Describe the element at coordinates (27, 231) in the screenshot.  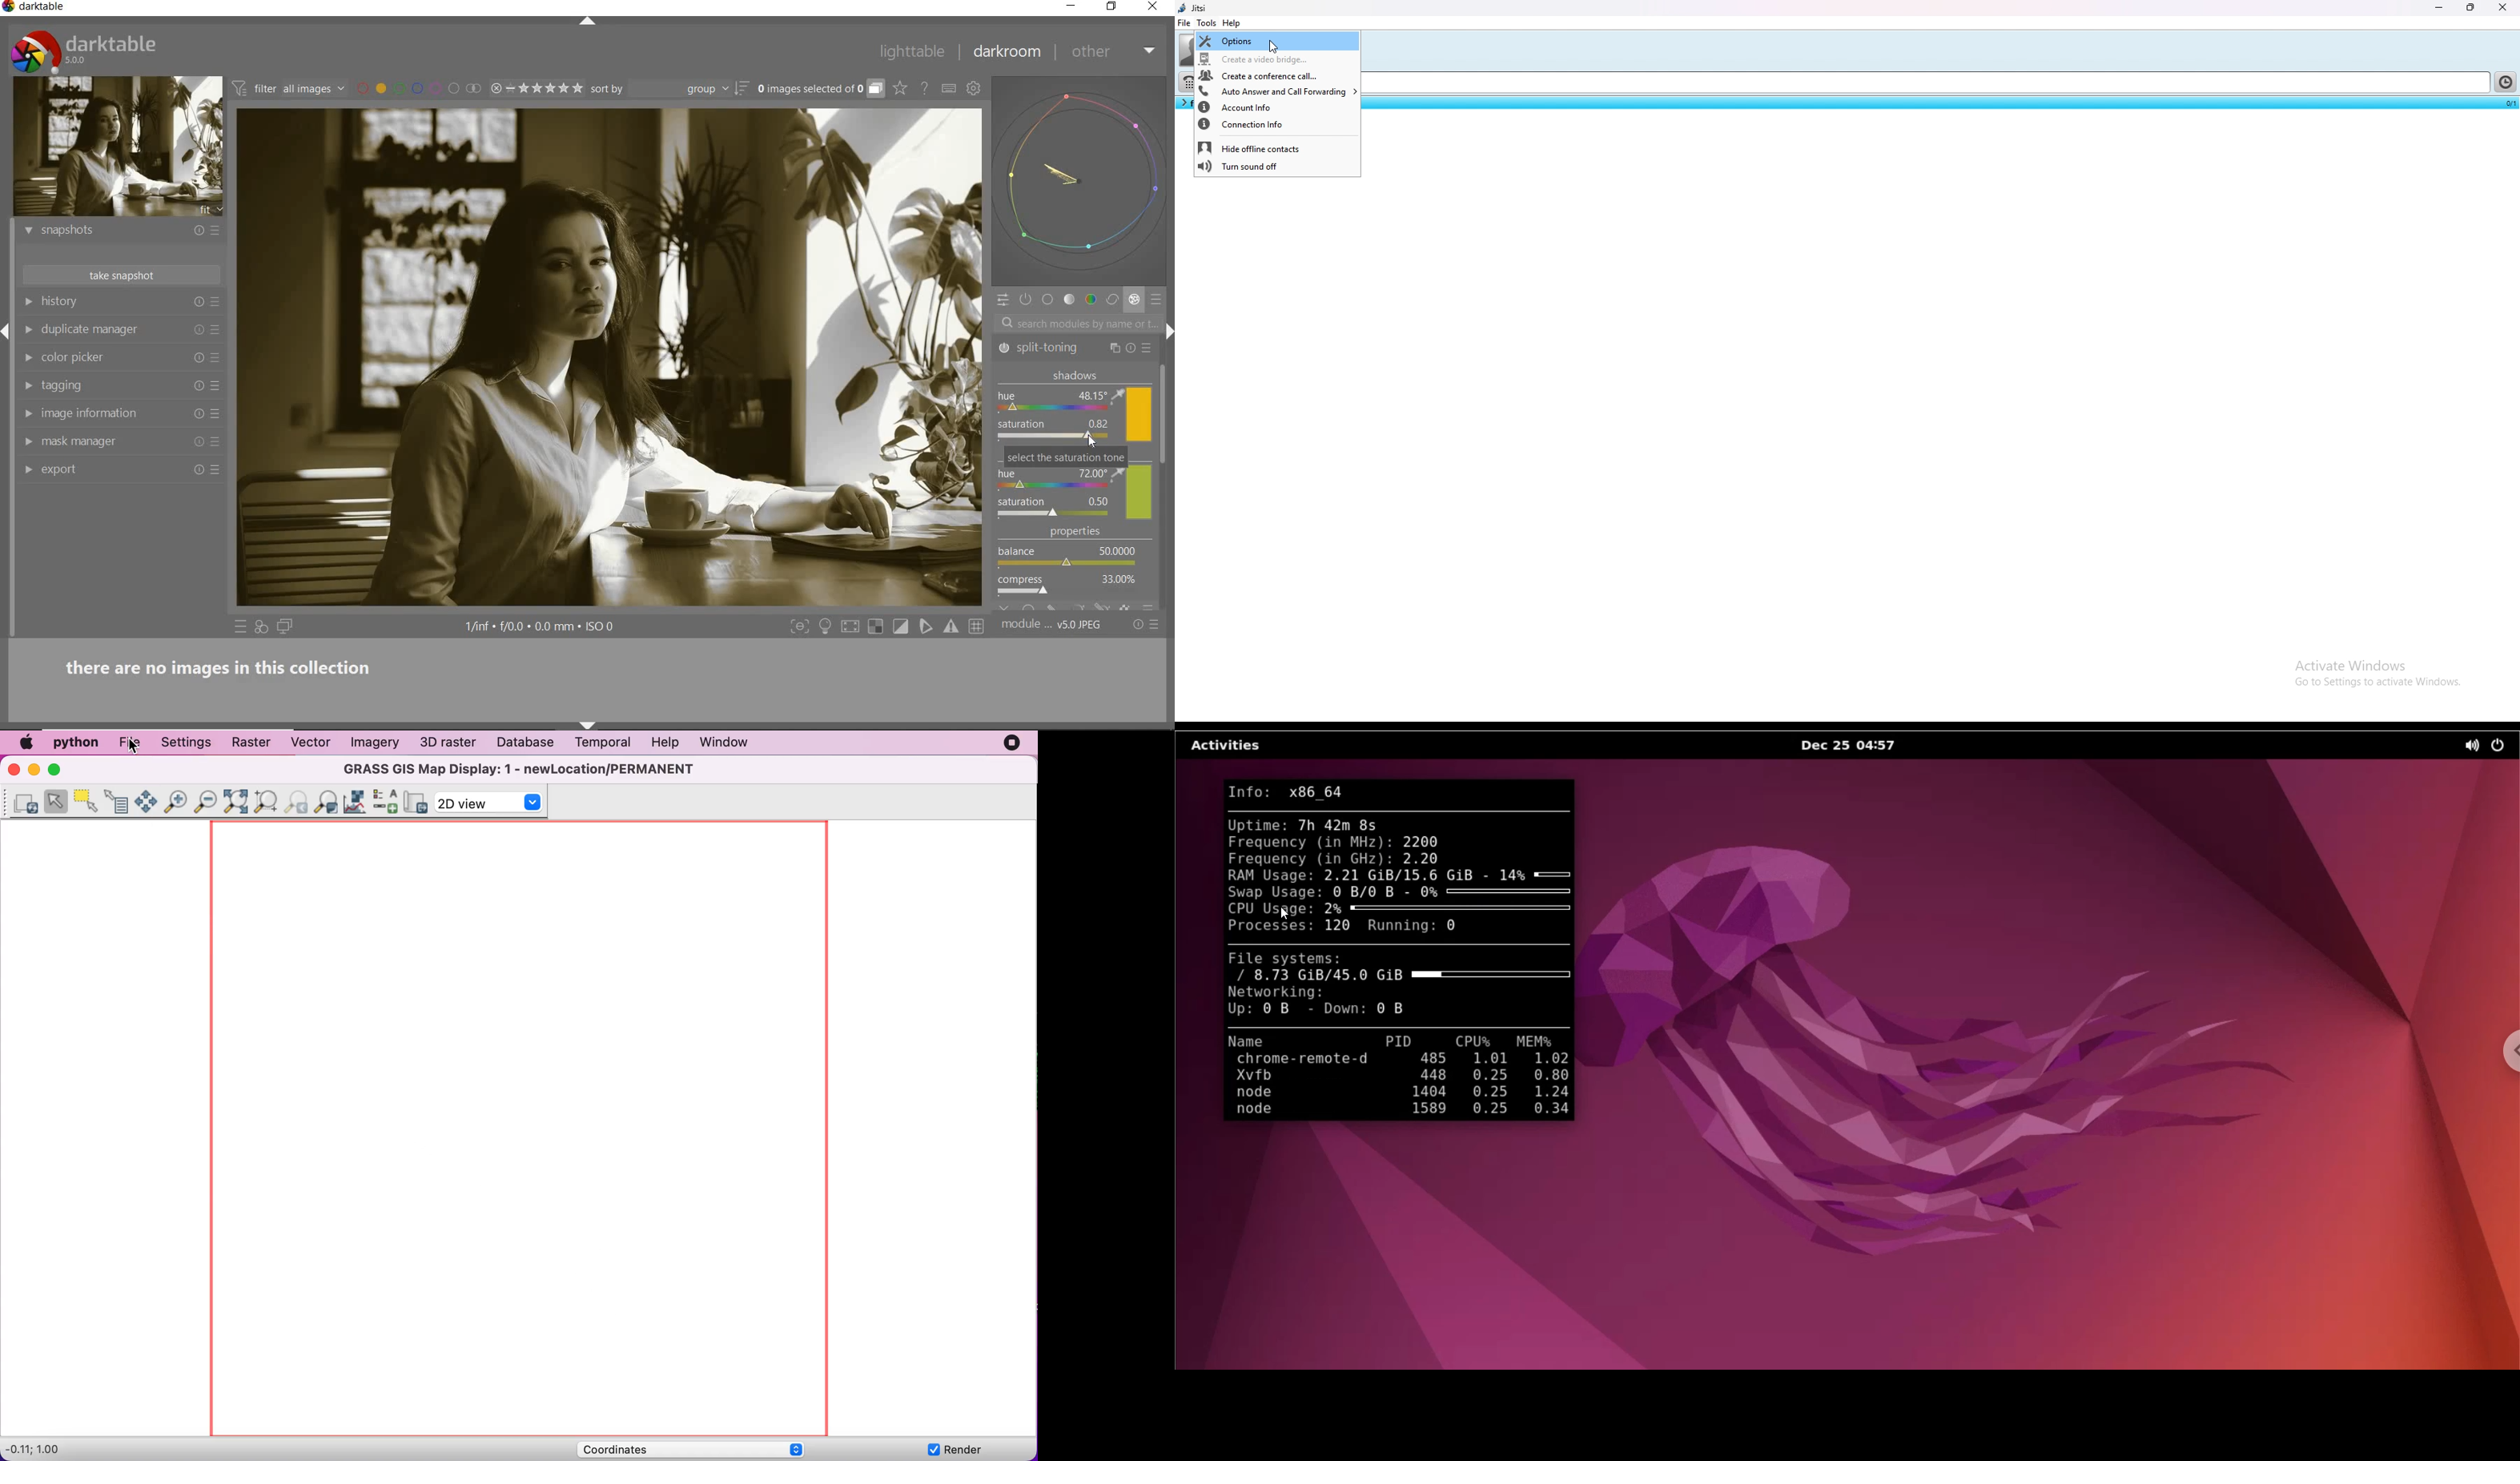
I see `show module` at that location.